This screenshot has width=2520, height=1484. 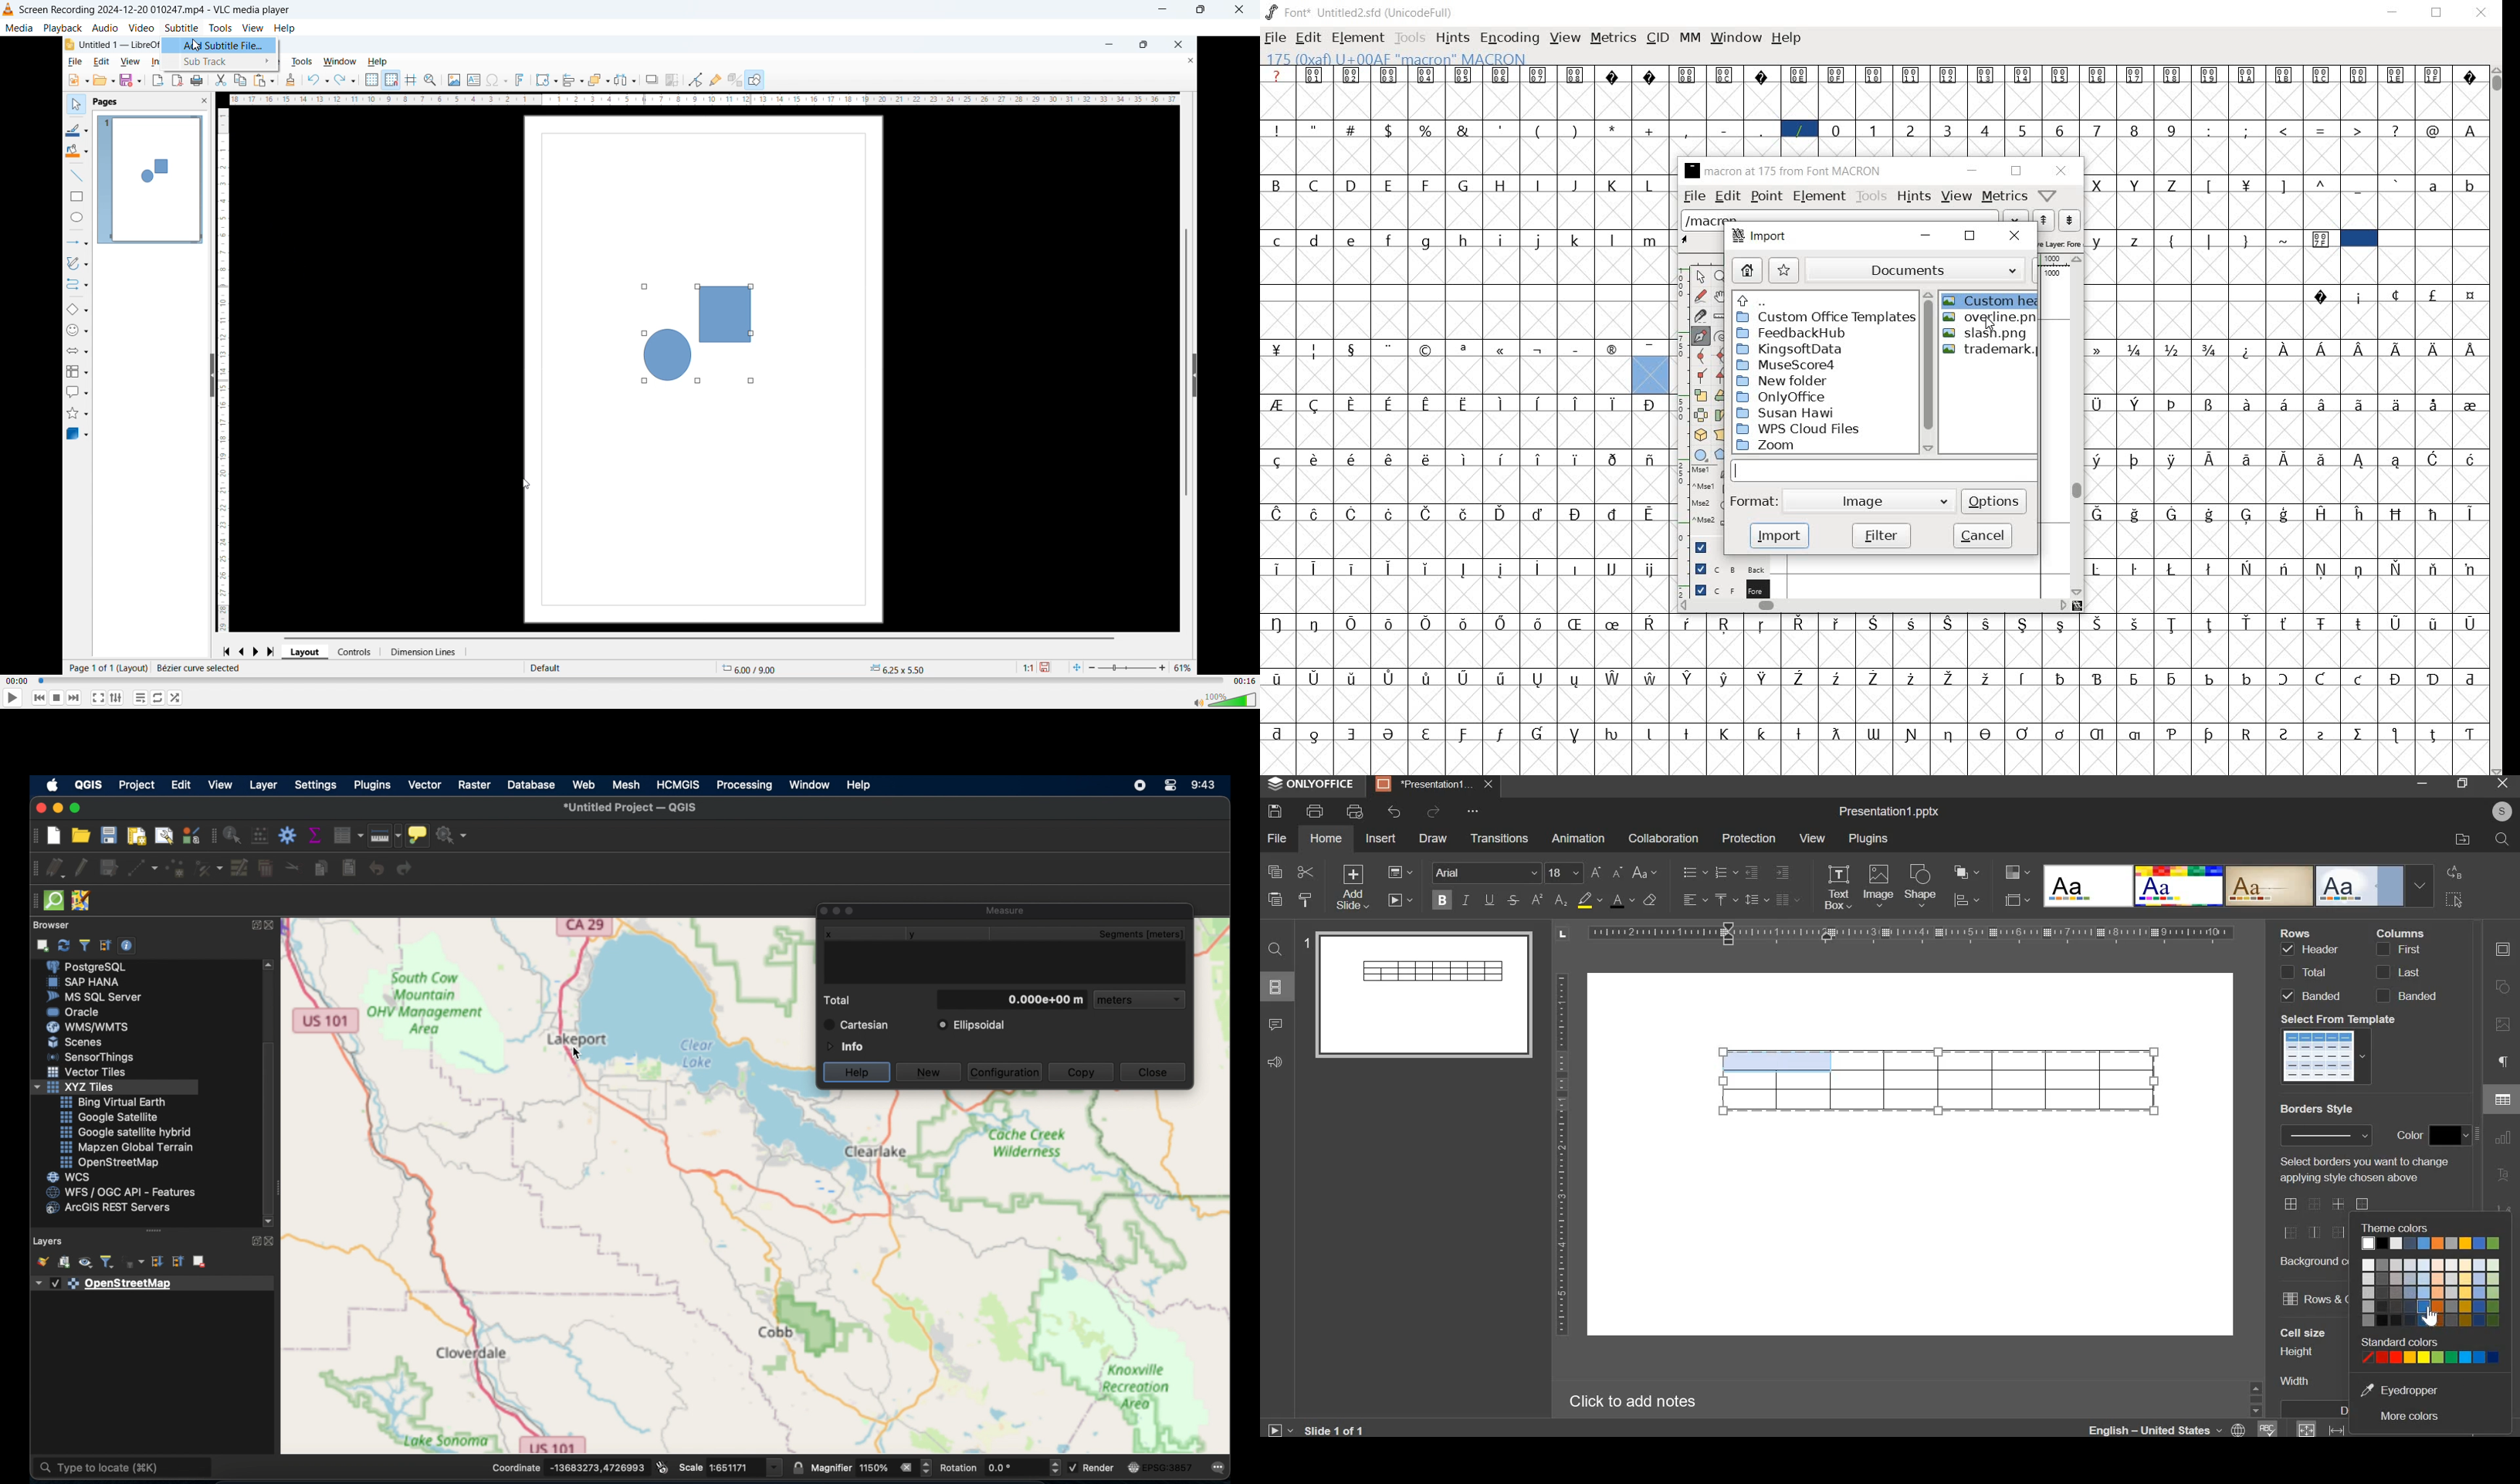 I want to click on Symbol, so click(x=2248, y=733).